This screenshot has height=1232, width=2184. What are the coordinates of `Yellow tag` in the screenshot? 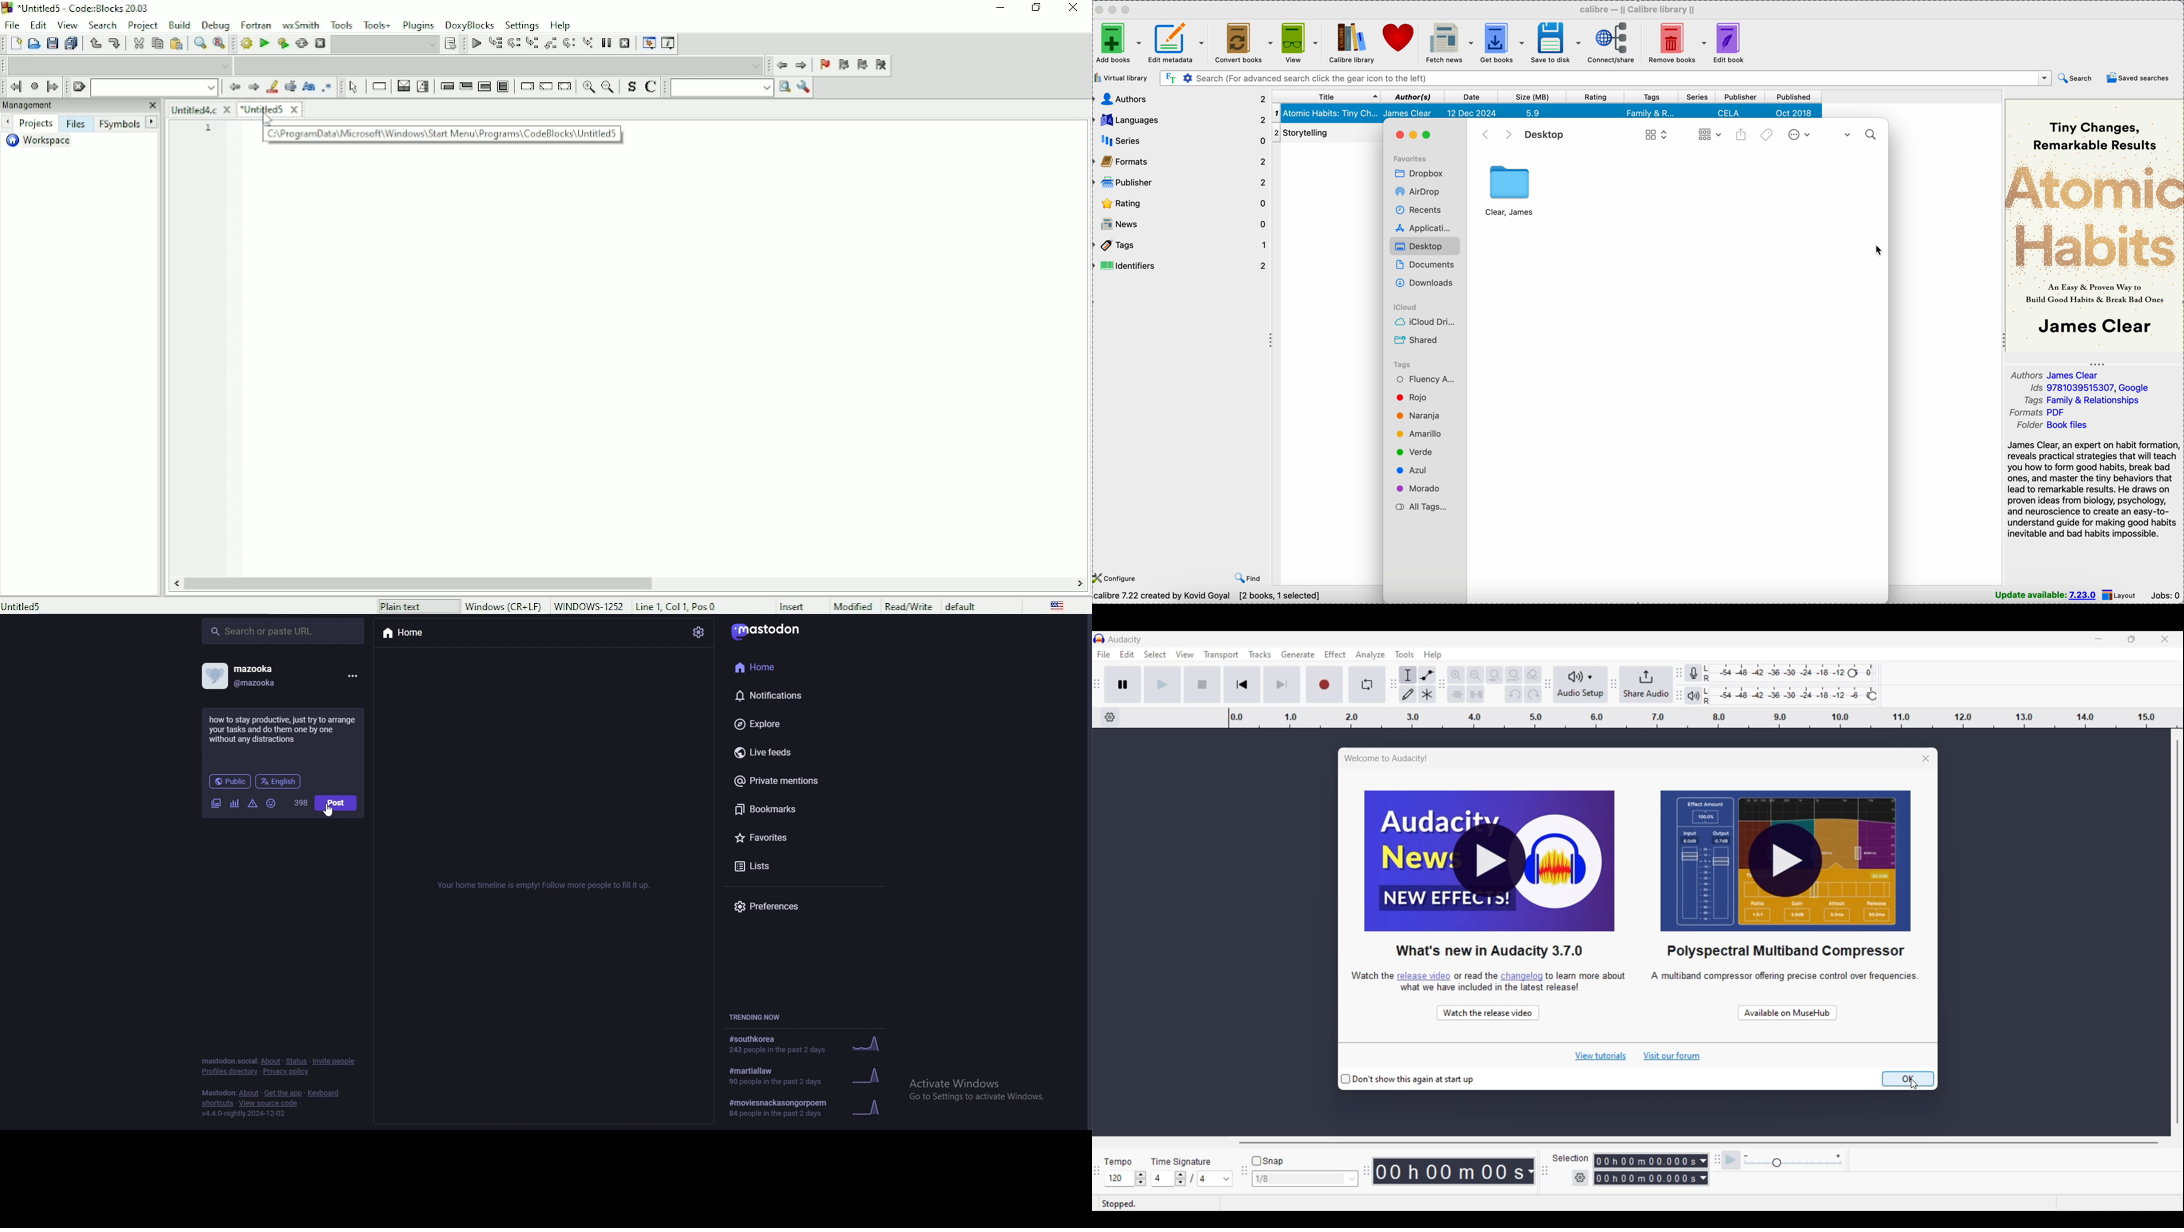 It's located at (1420, 434).